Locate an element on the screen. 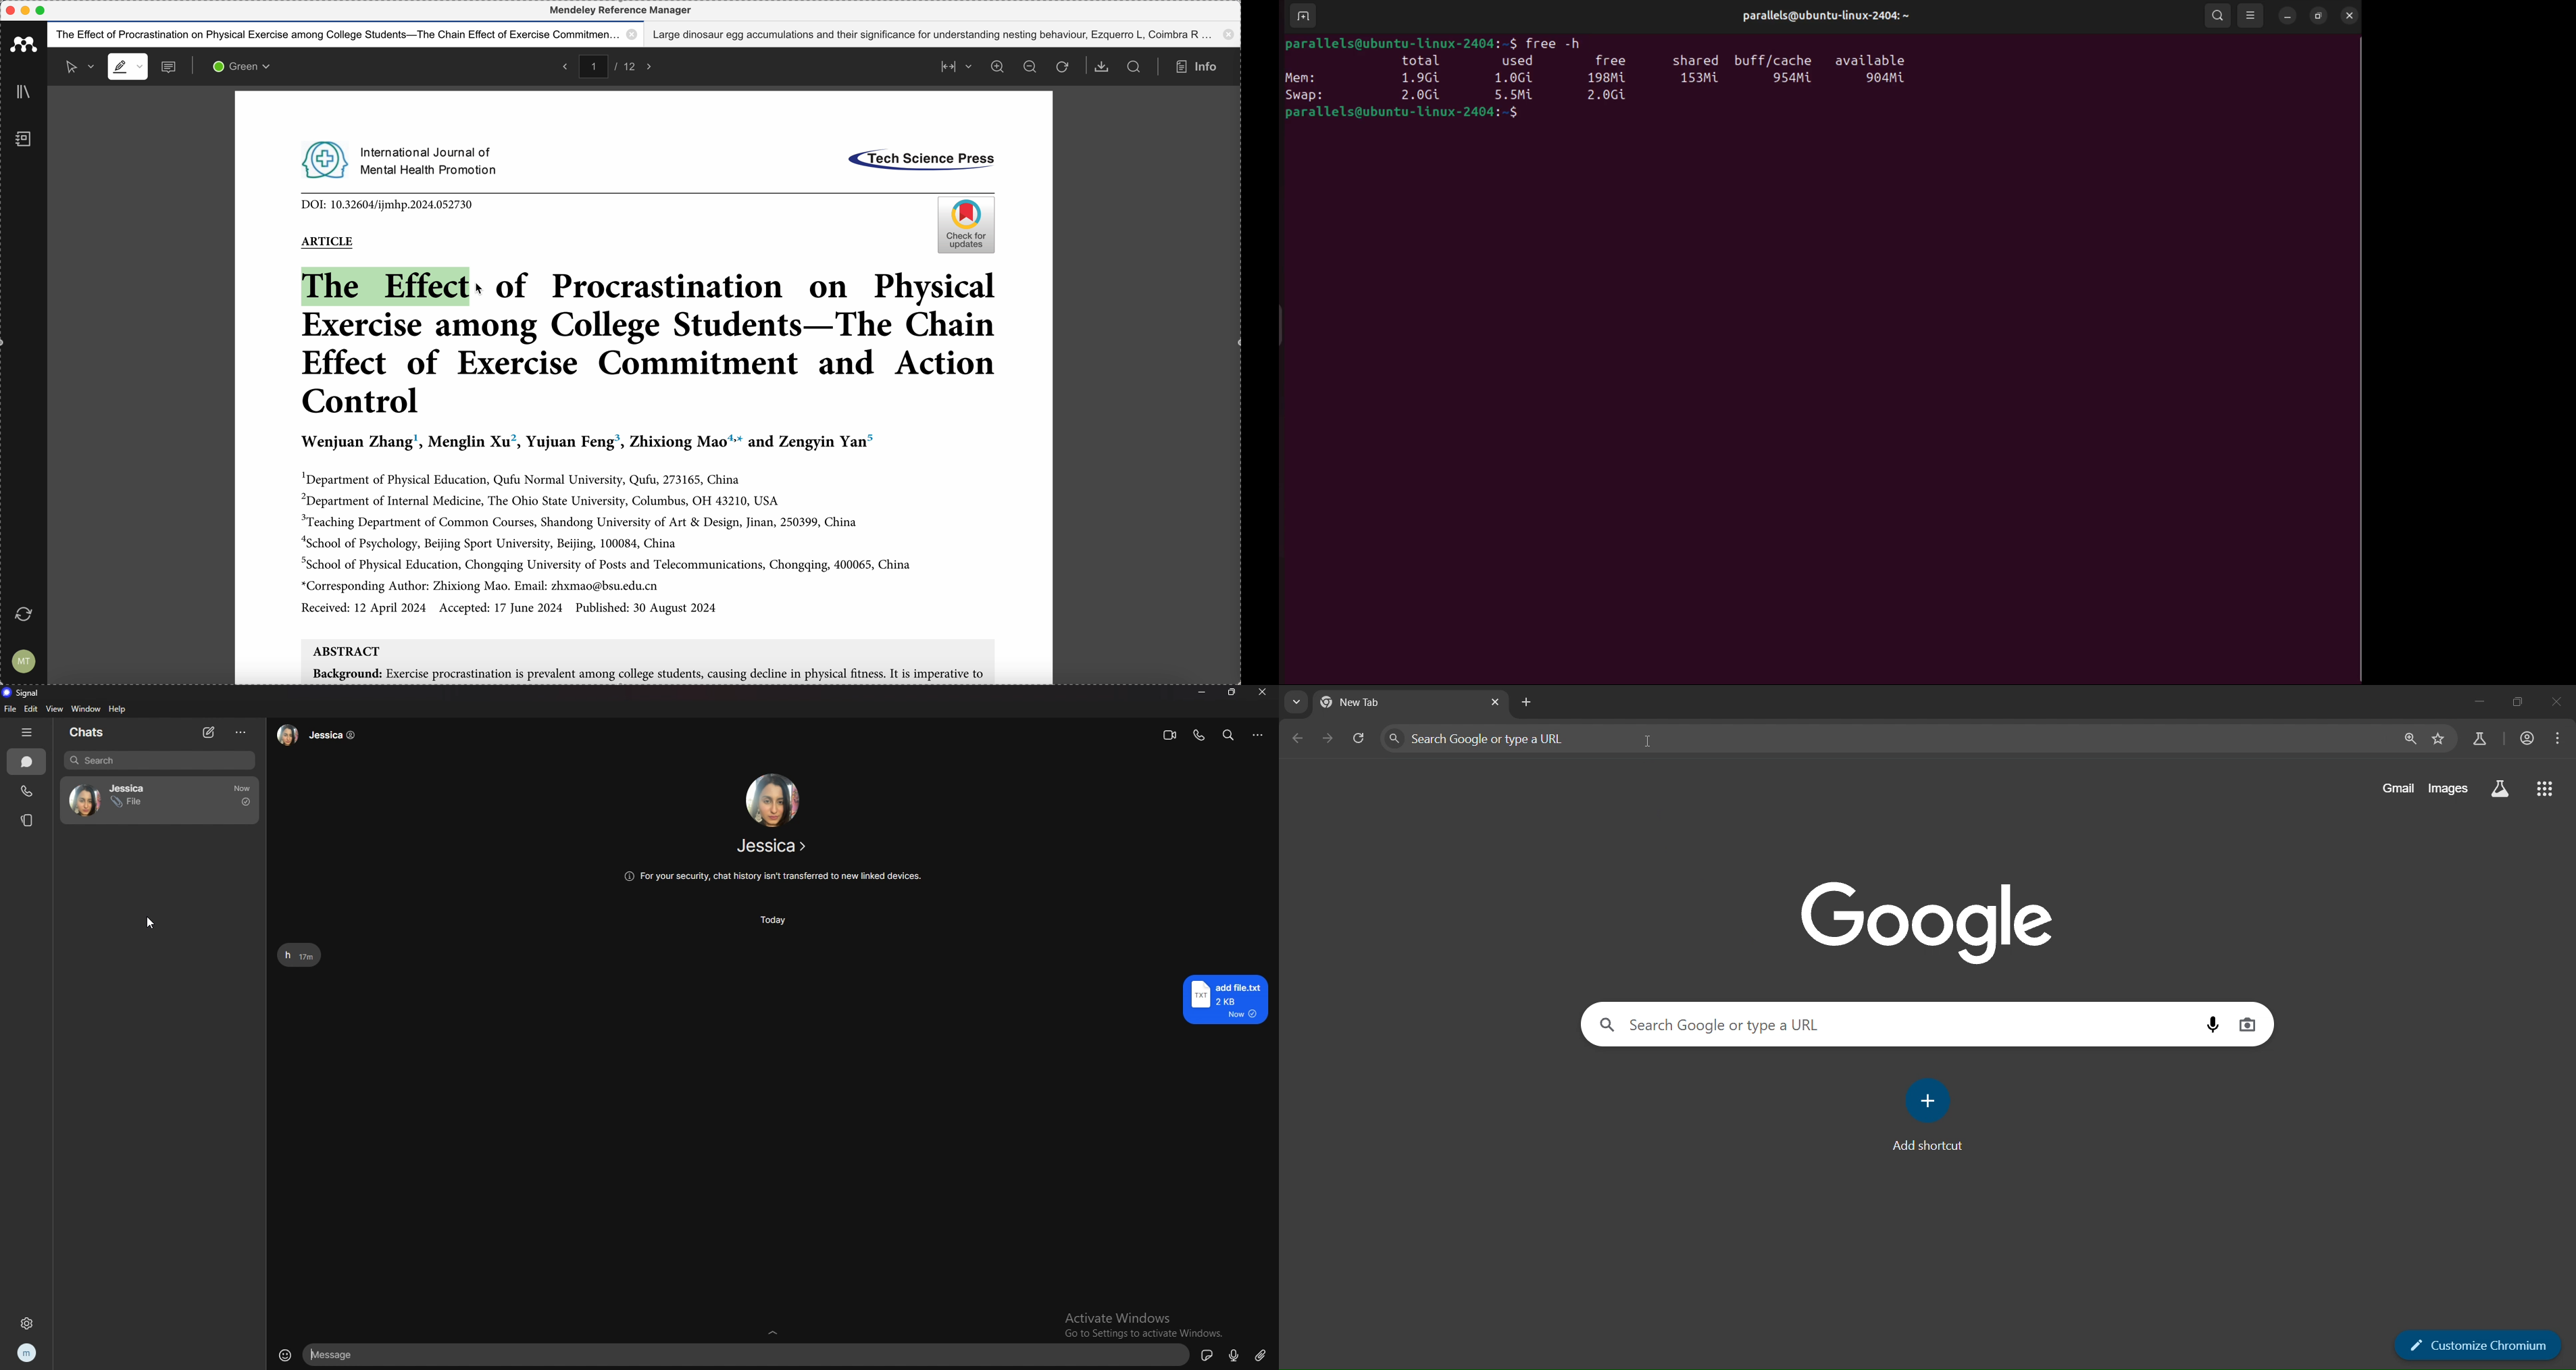 The height and width of the screenshot is (1372, 2576). align page is located at coordinates (954, 66).